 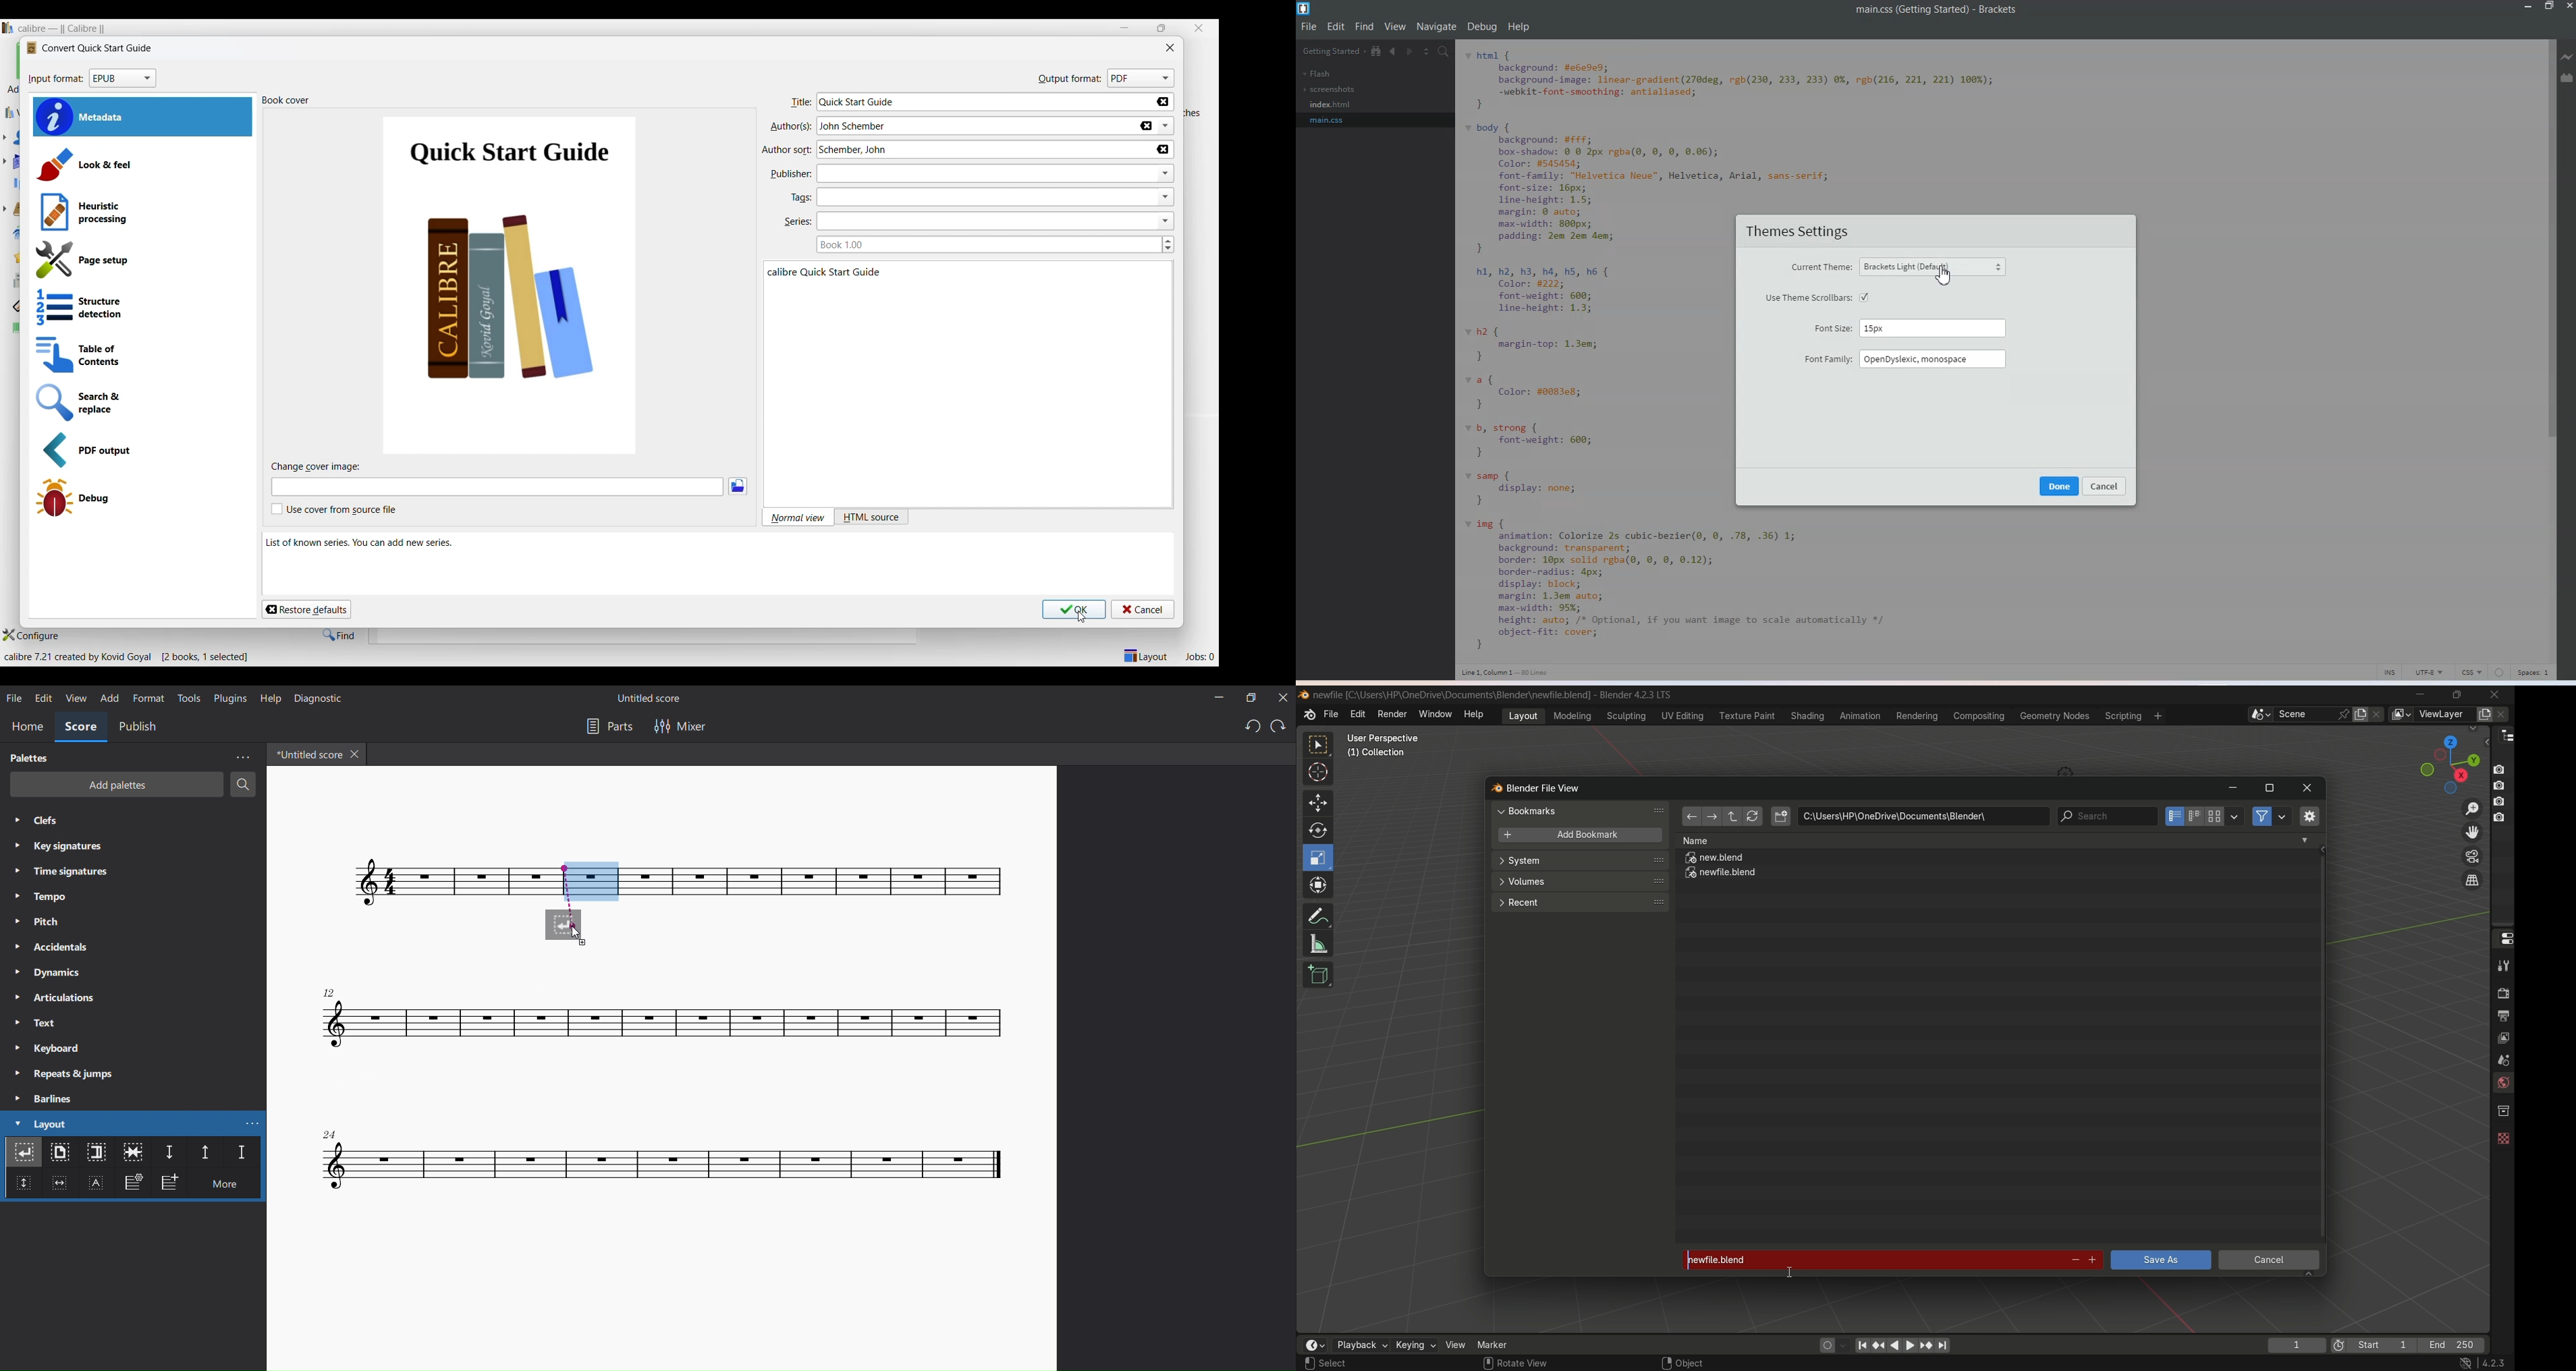 What do you see at coordinates (1278, 727) in the screenshot?
I see `redo` at bounding box center [1278, 727].